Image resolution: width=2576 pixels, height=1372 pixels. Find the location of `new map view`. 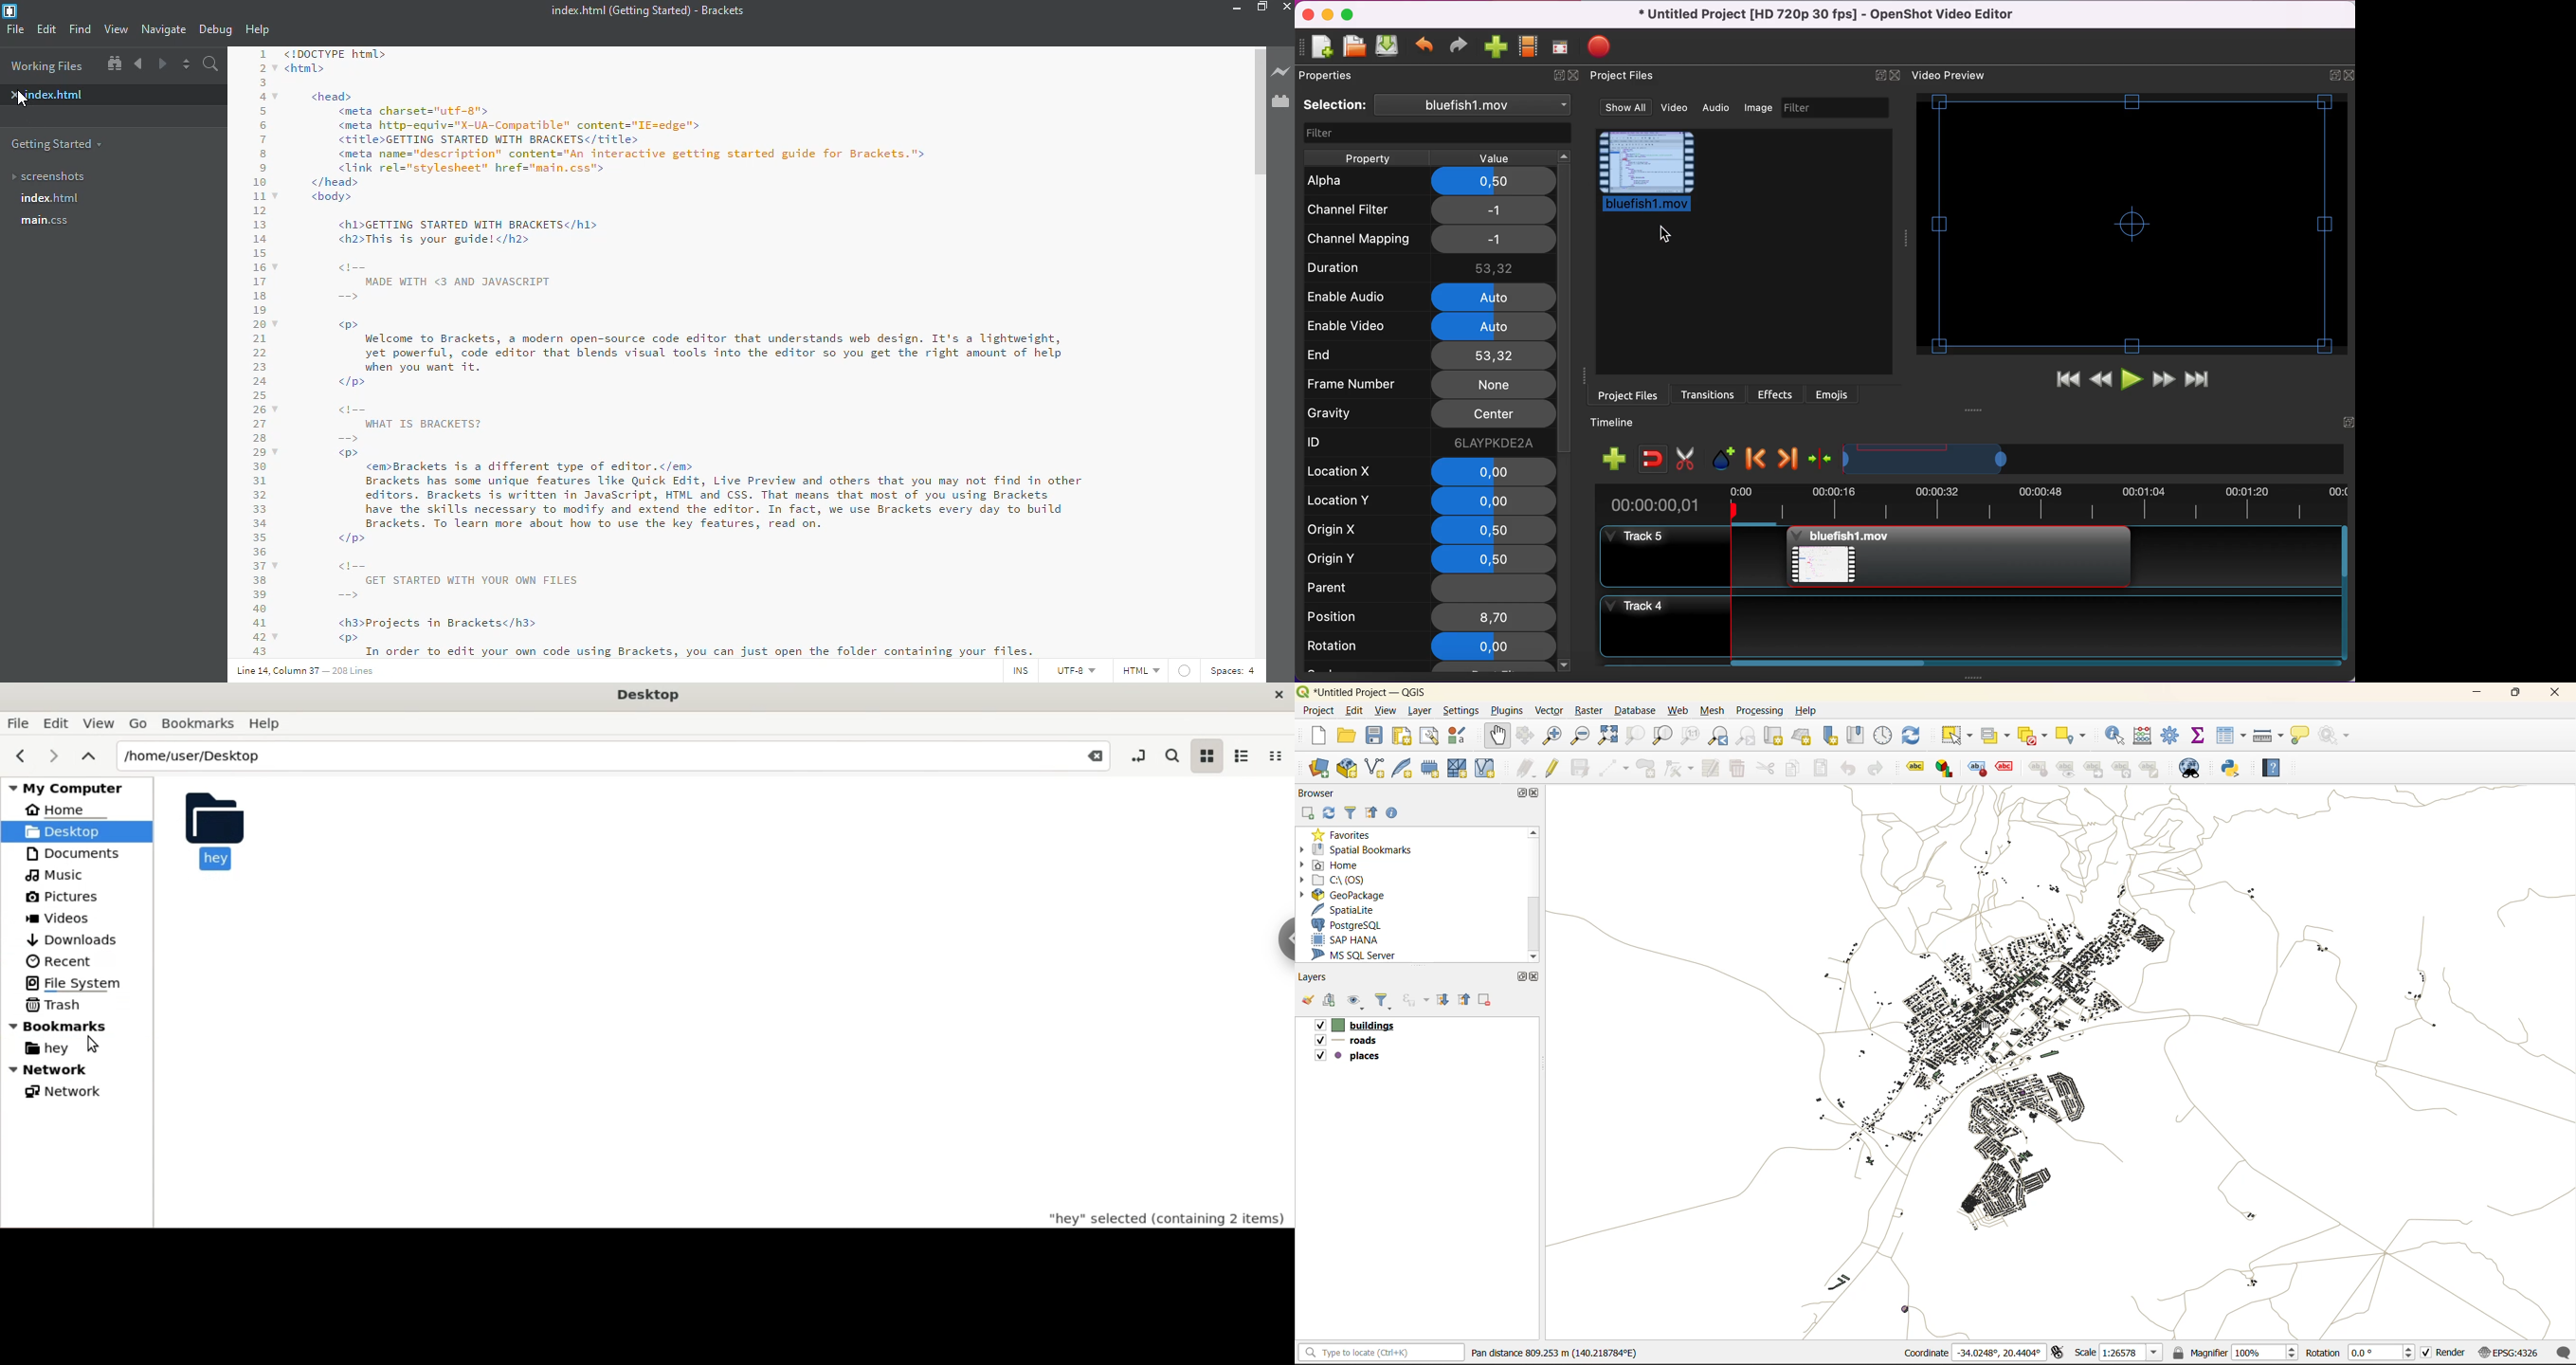

new map view is located at coordinates (1779, 736).